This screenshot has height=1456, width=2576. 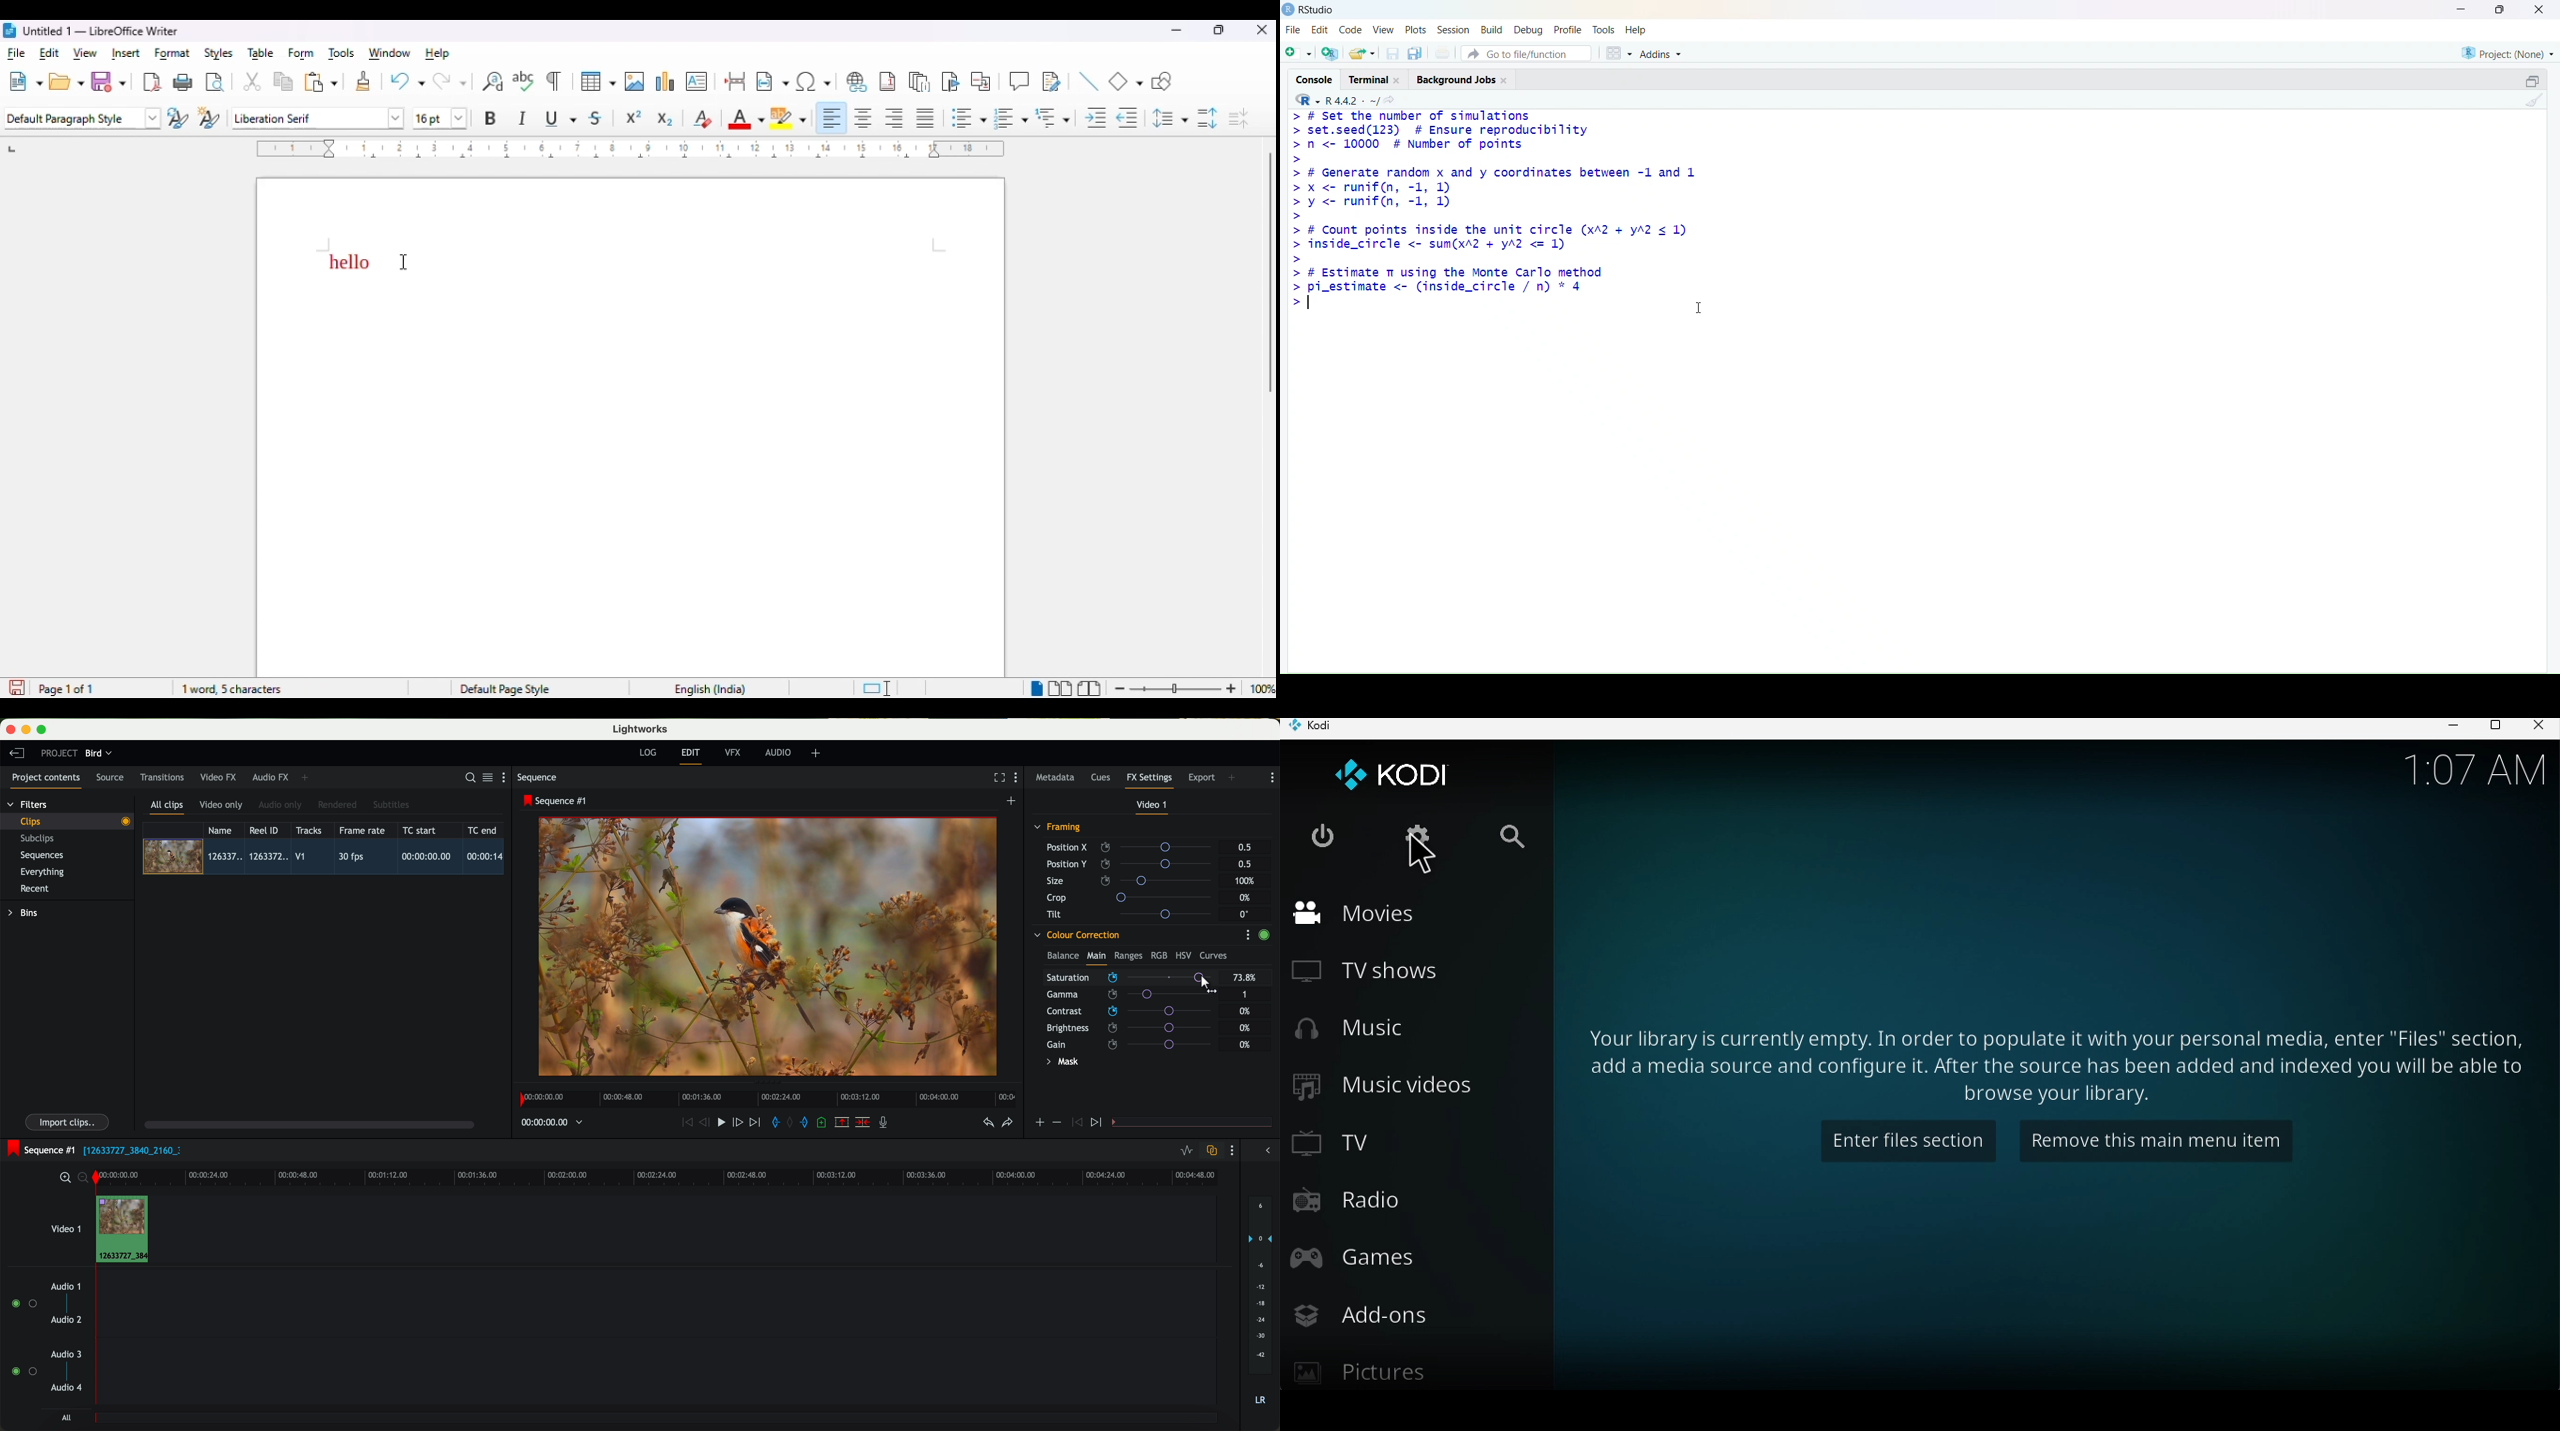 I want to click on Kodi icon, so click(x=1413, y=770).